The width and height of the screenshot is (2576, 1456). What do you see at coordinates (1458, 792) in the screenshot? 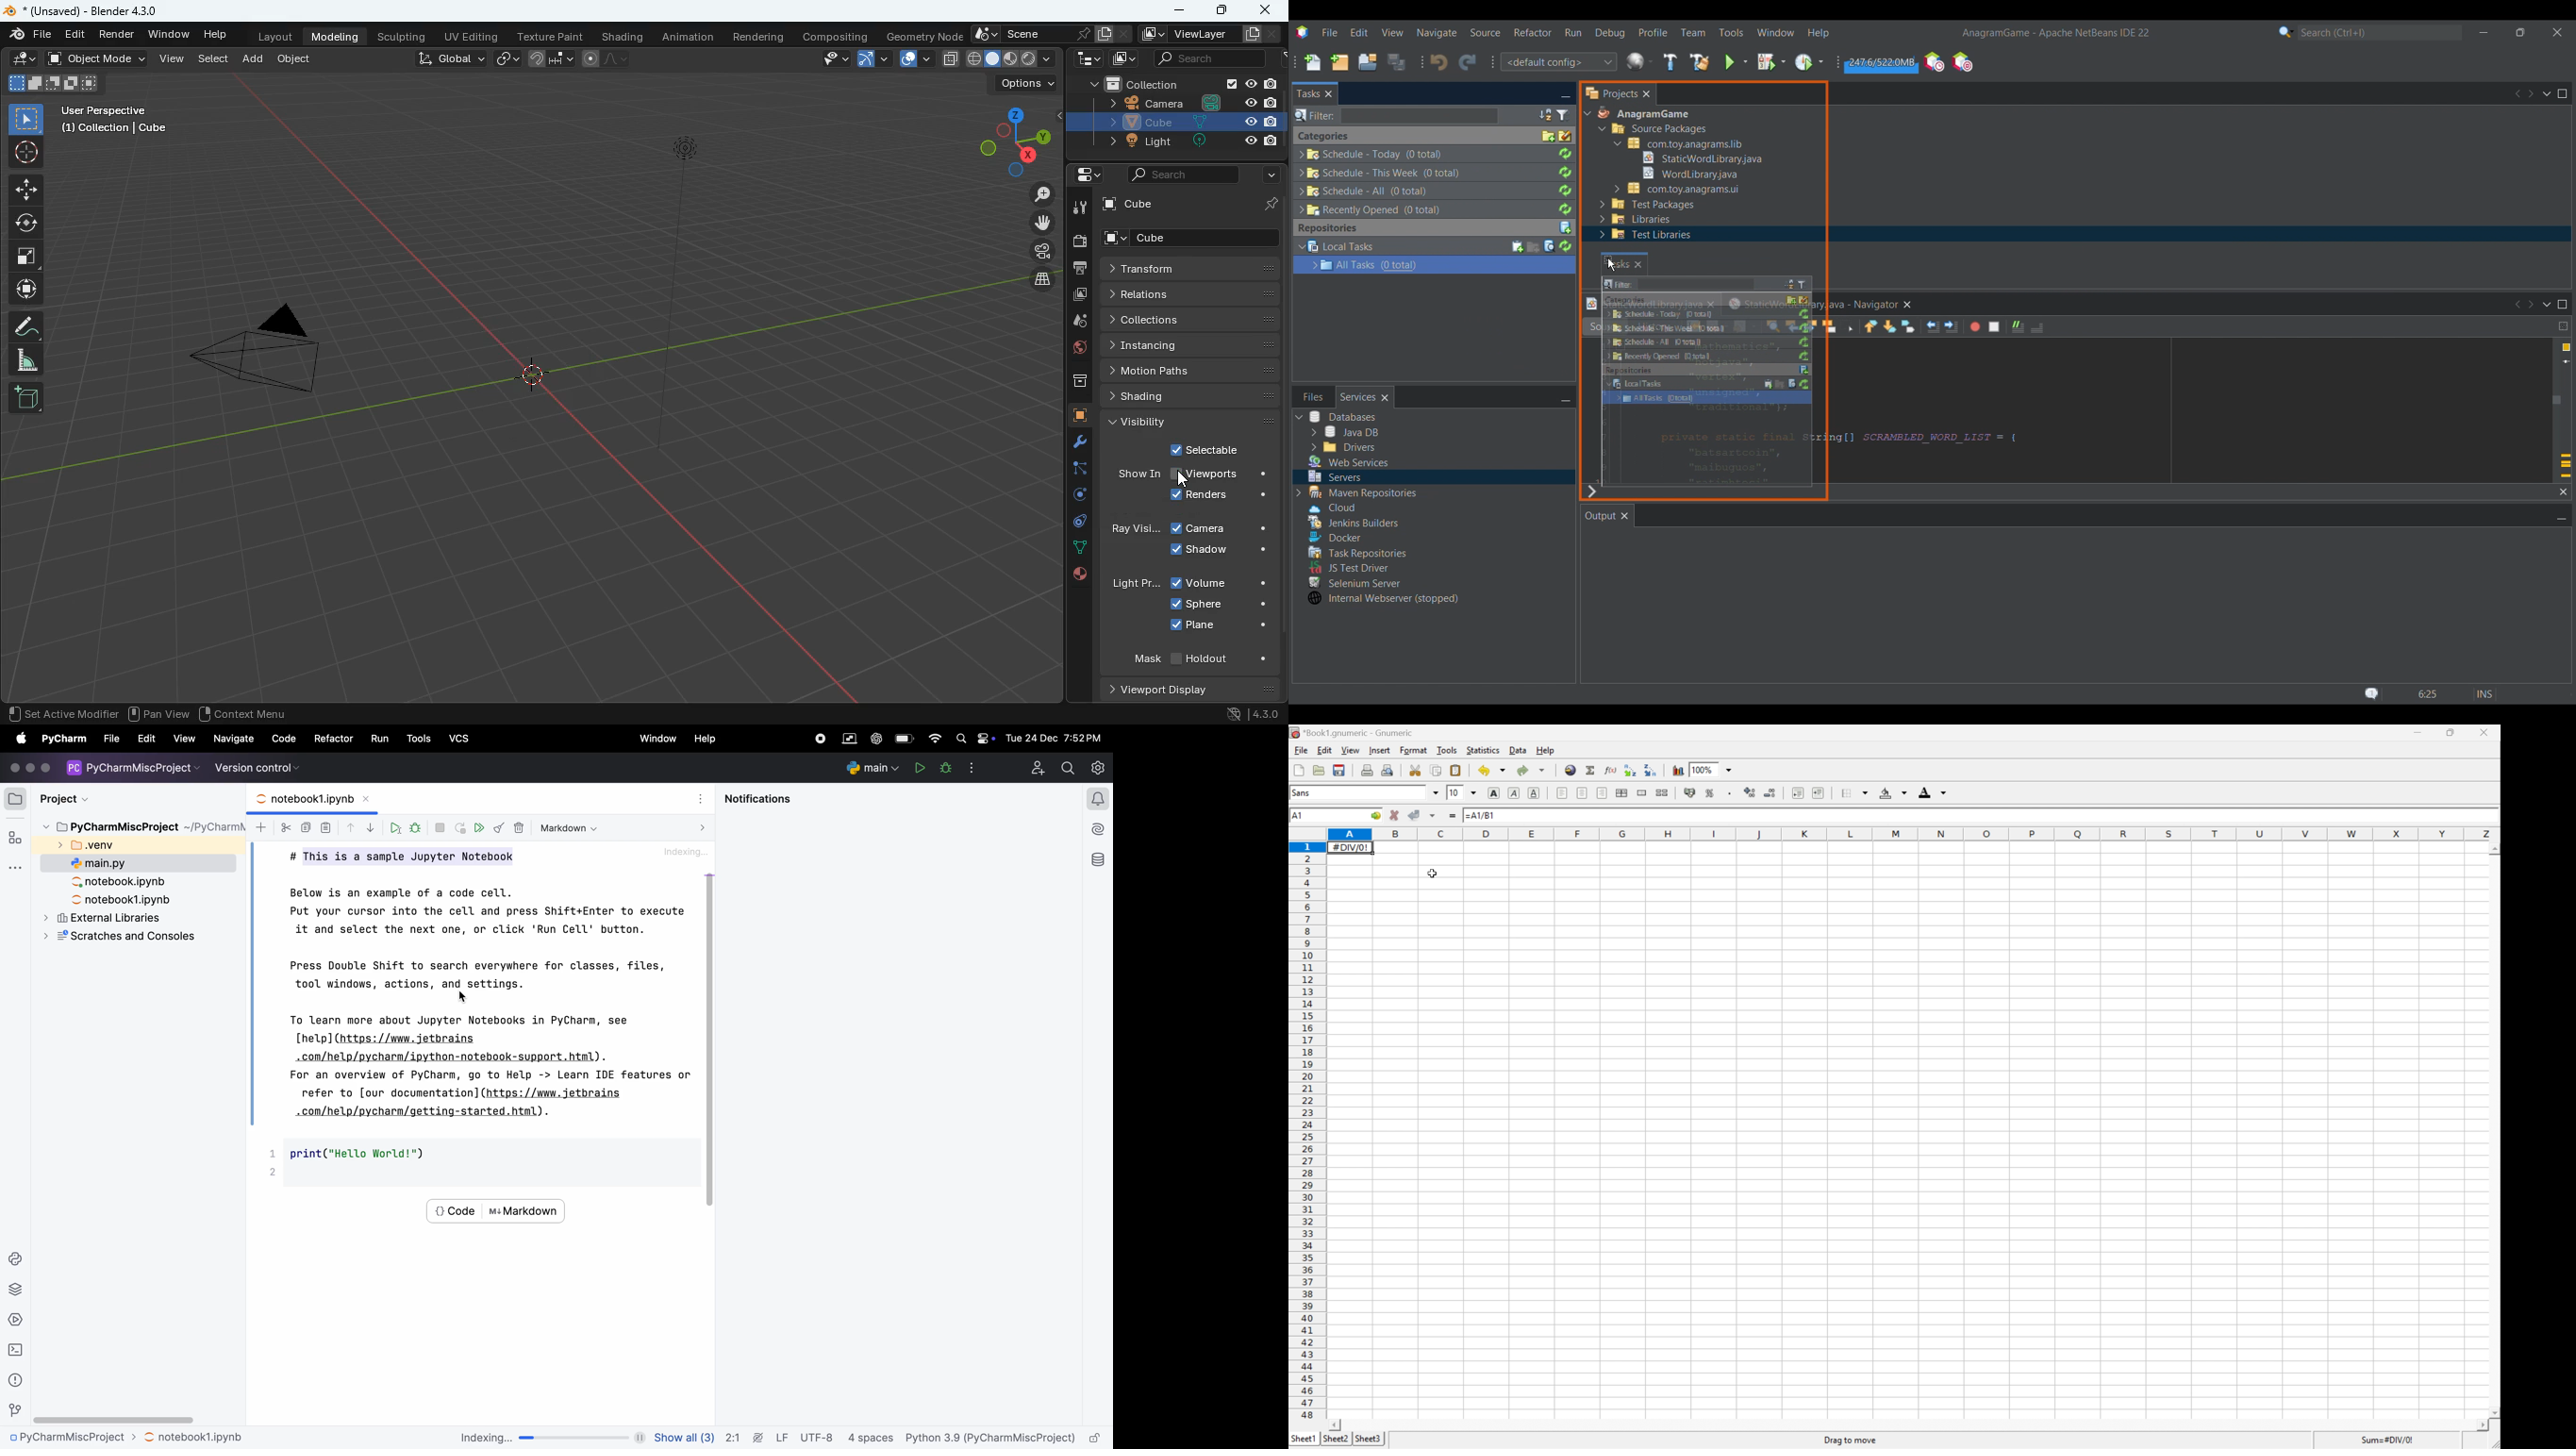
I see `10` at bounding box center [1458, 792].